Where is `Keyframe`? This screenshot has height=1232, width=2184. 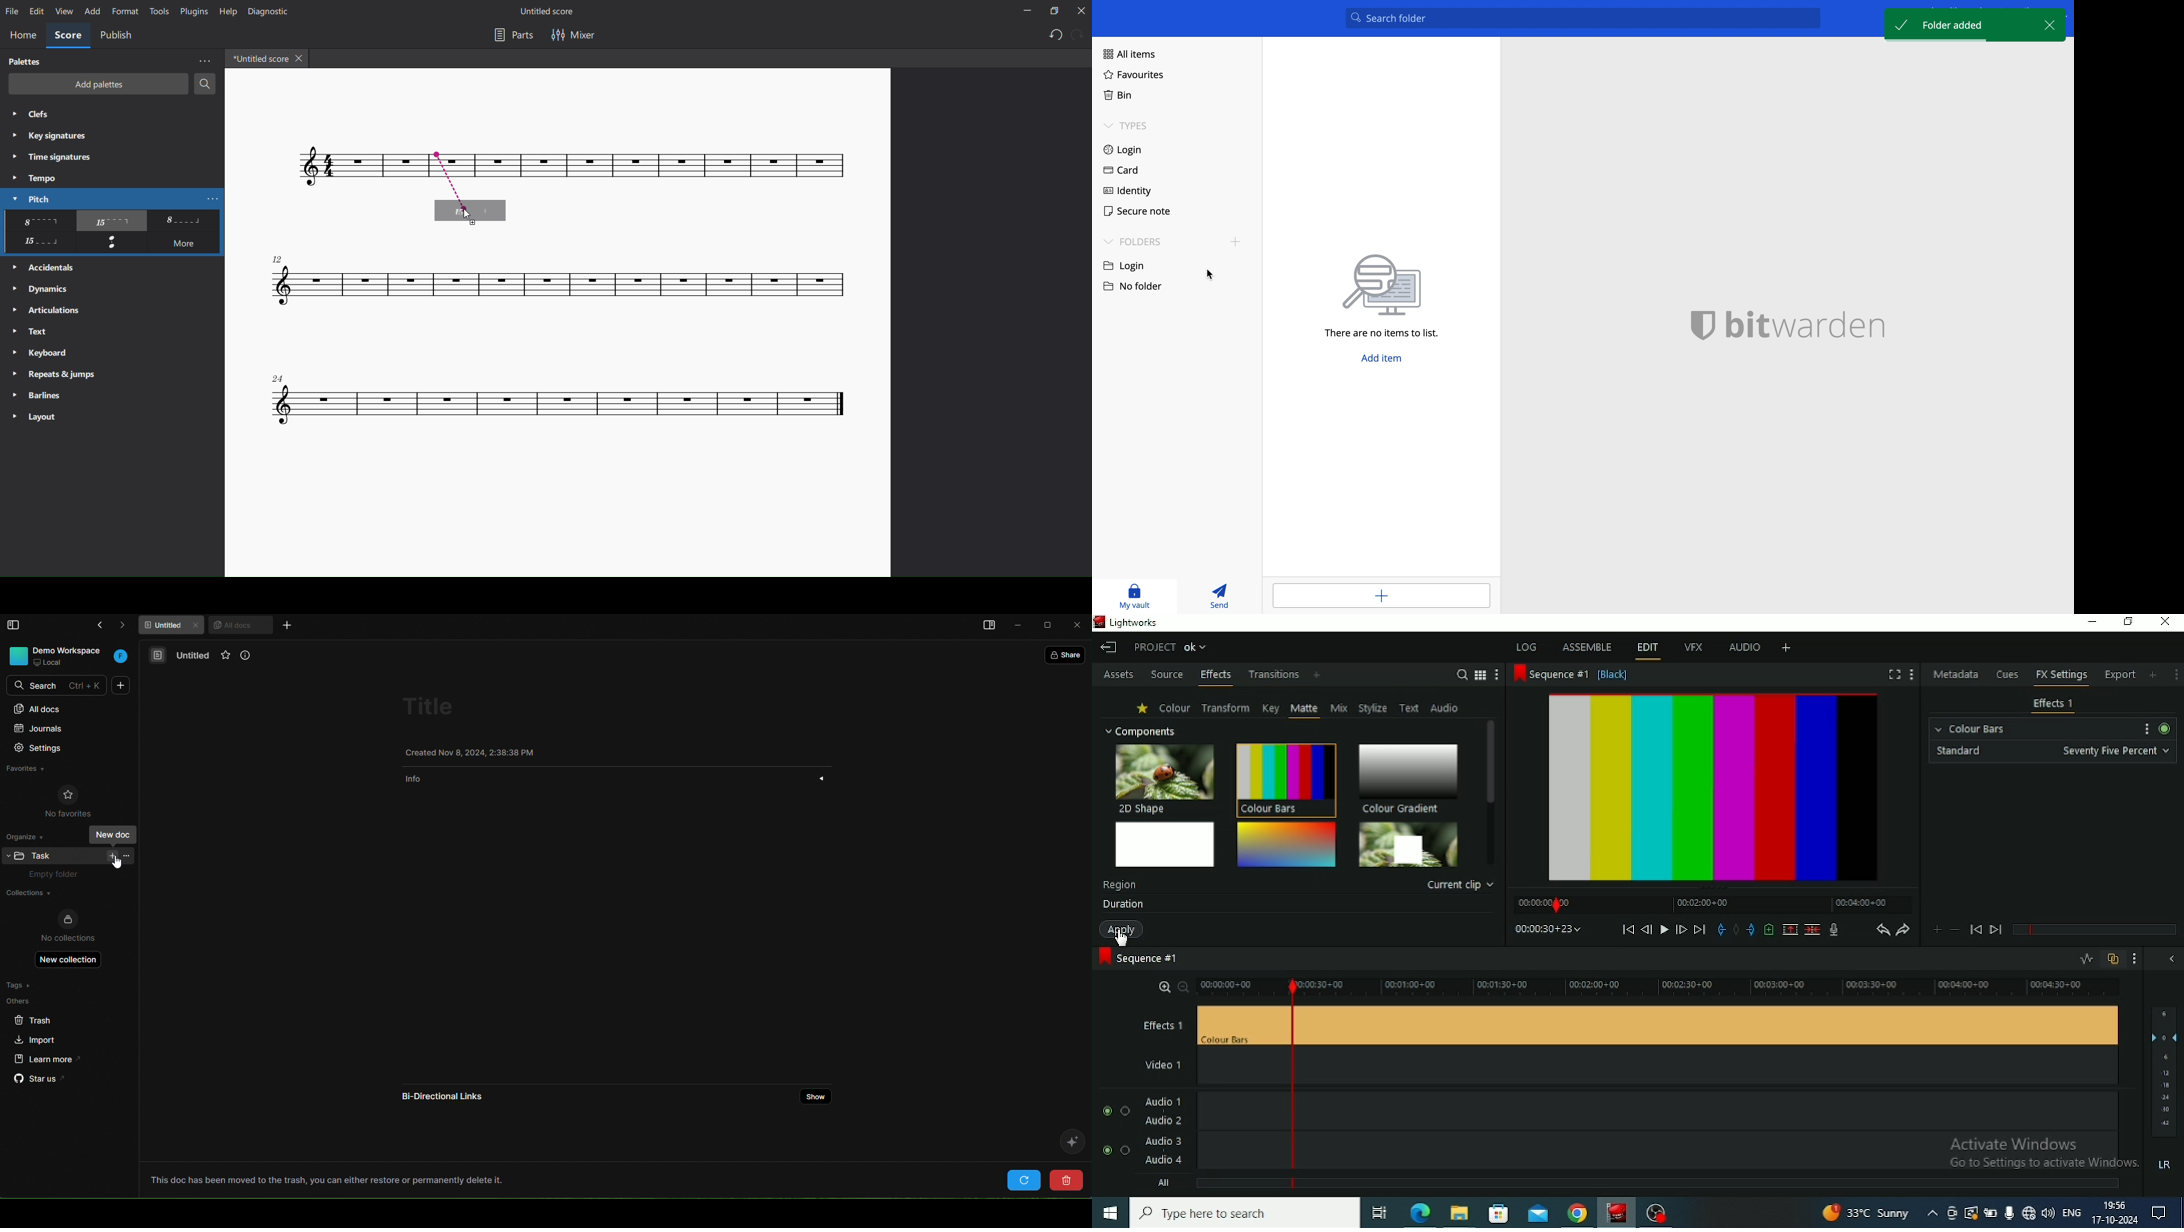
Keyframe is located at coordinates (2093, 930).